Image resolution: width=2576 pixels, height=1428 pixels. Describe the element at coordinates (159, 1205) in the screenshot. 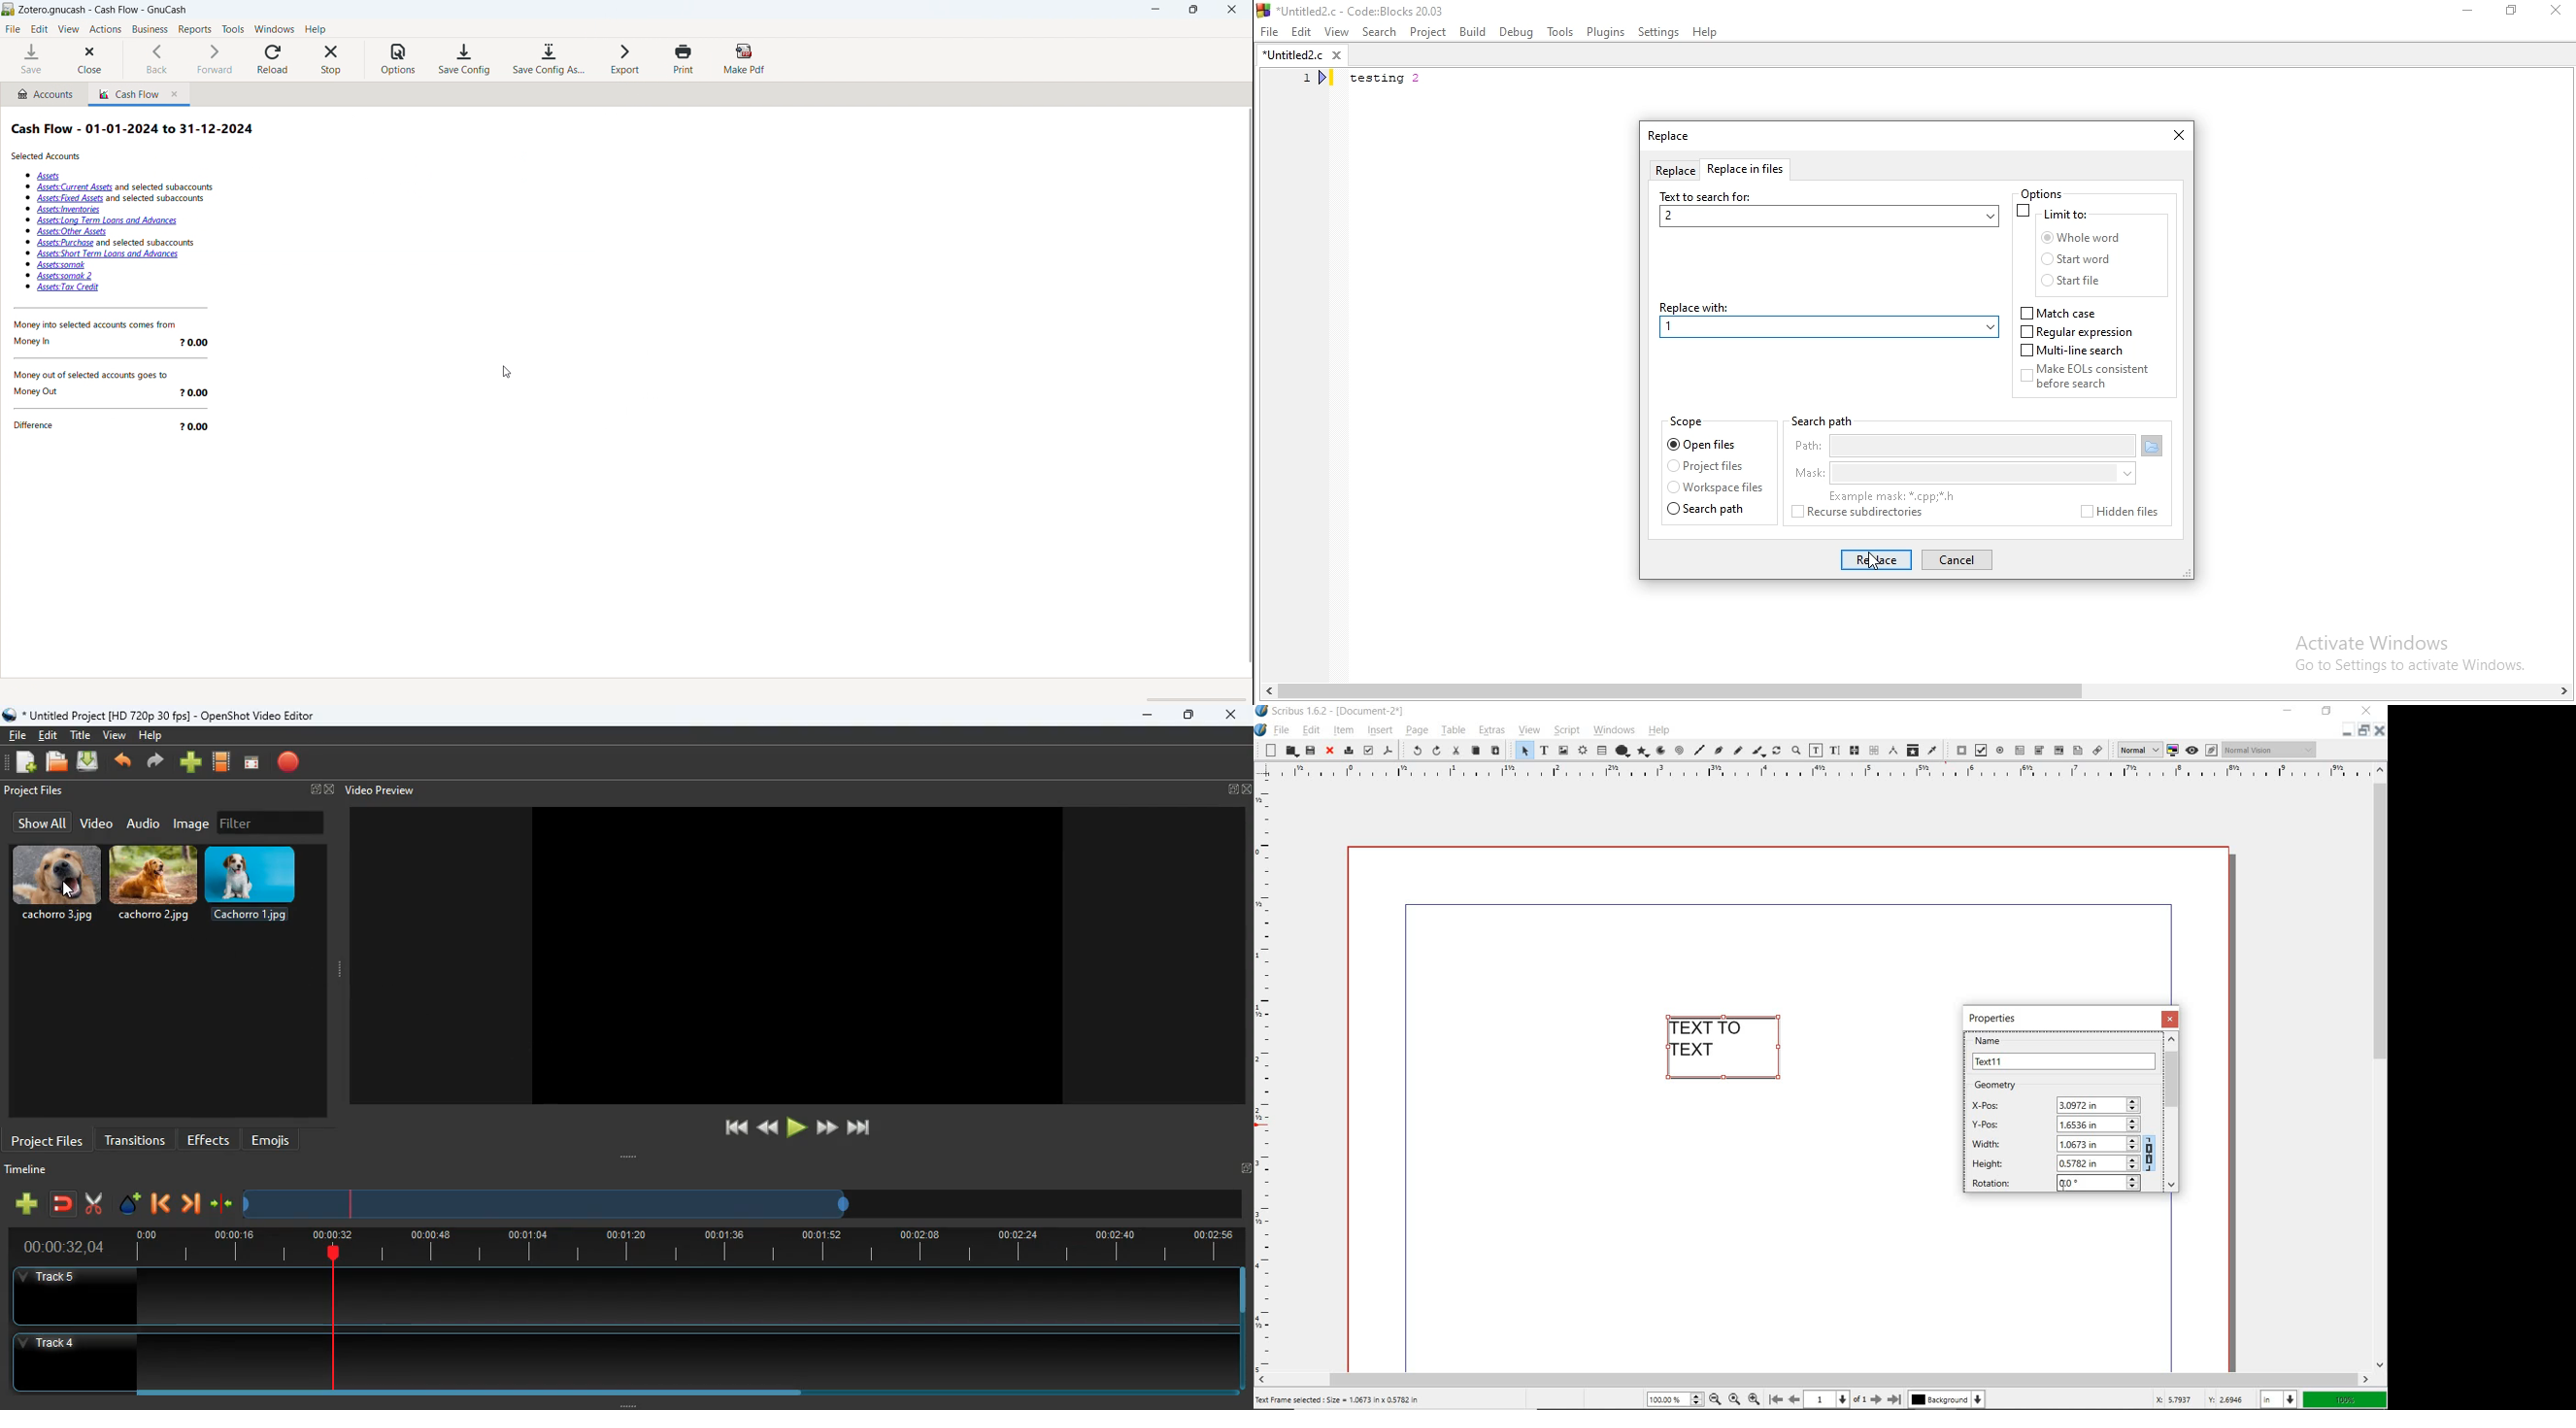

I see `back` at that location.